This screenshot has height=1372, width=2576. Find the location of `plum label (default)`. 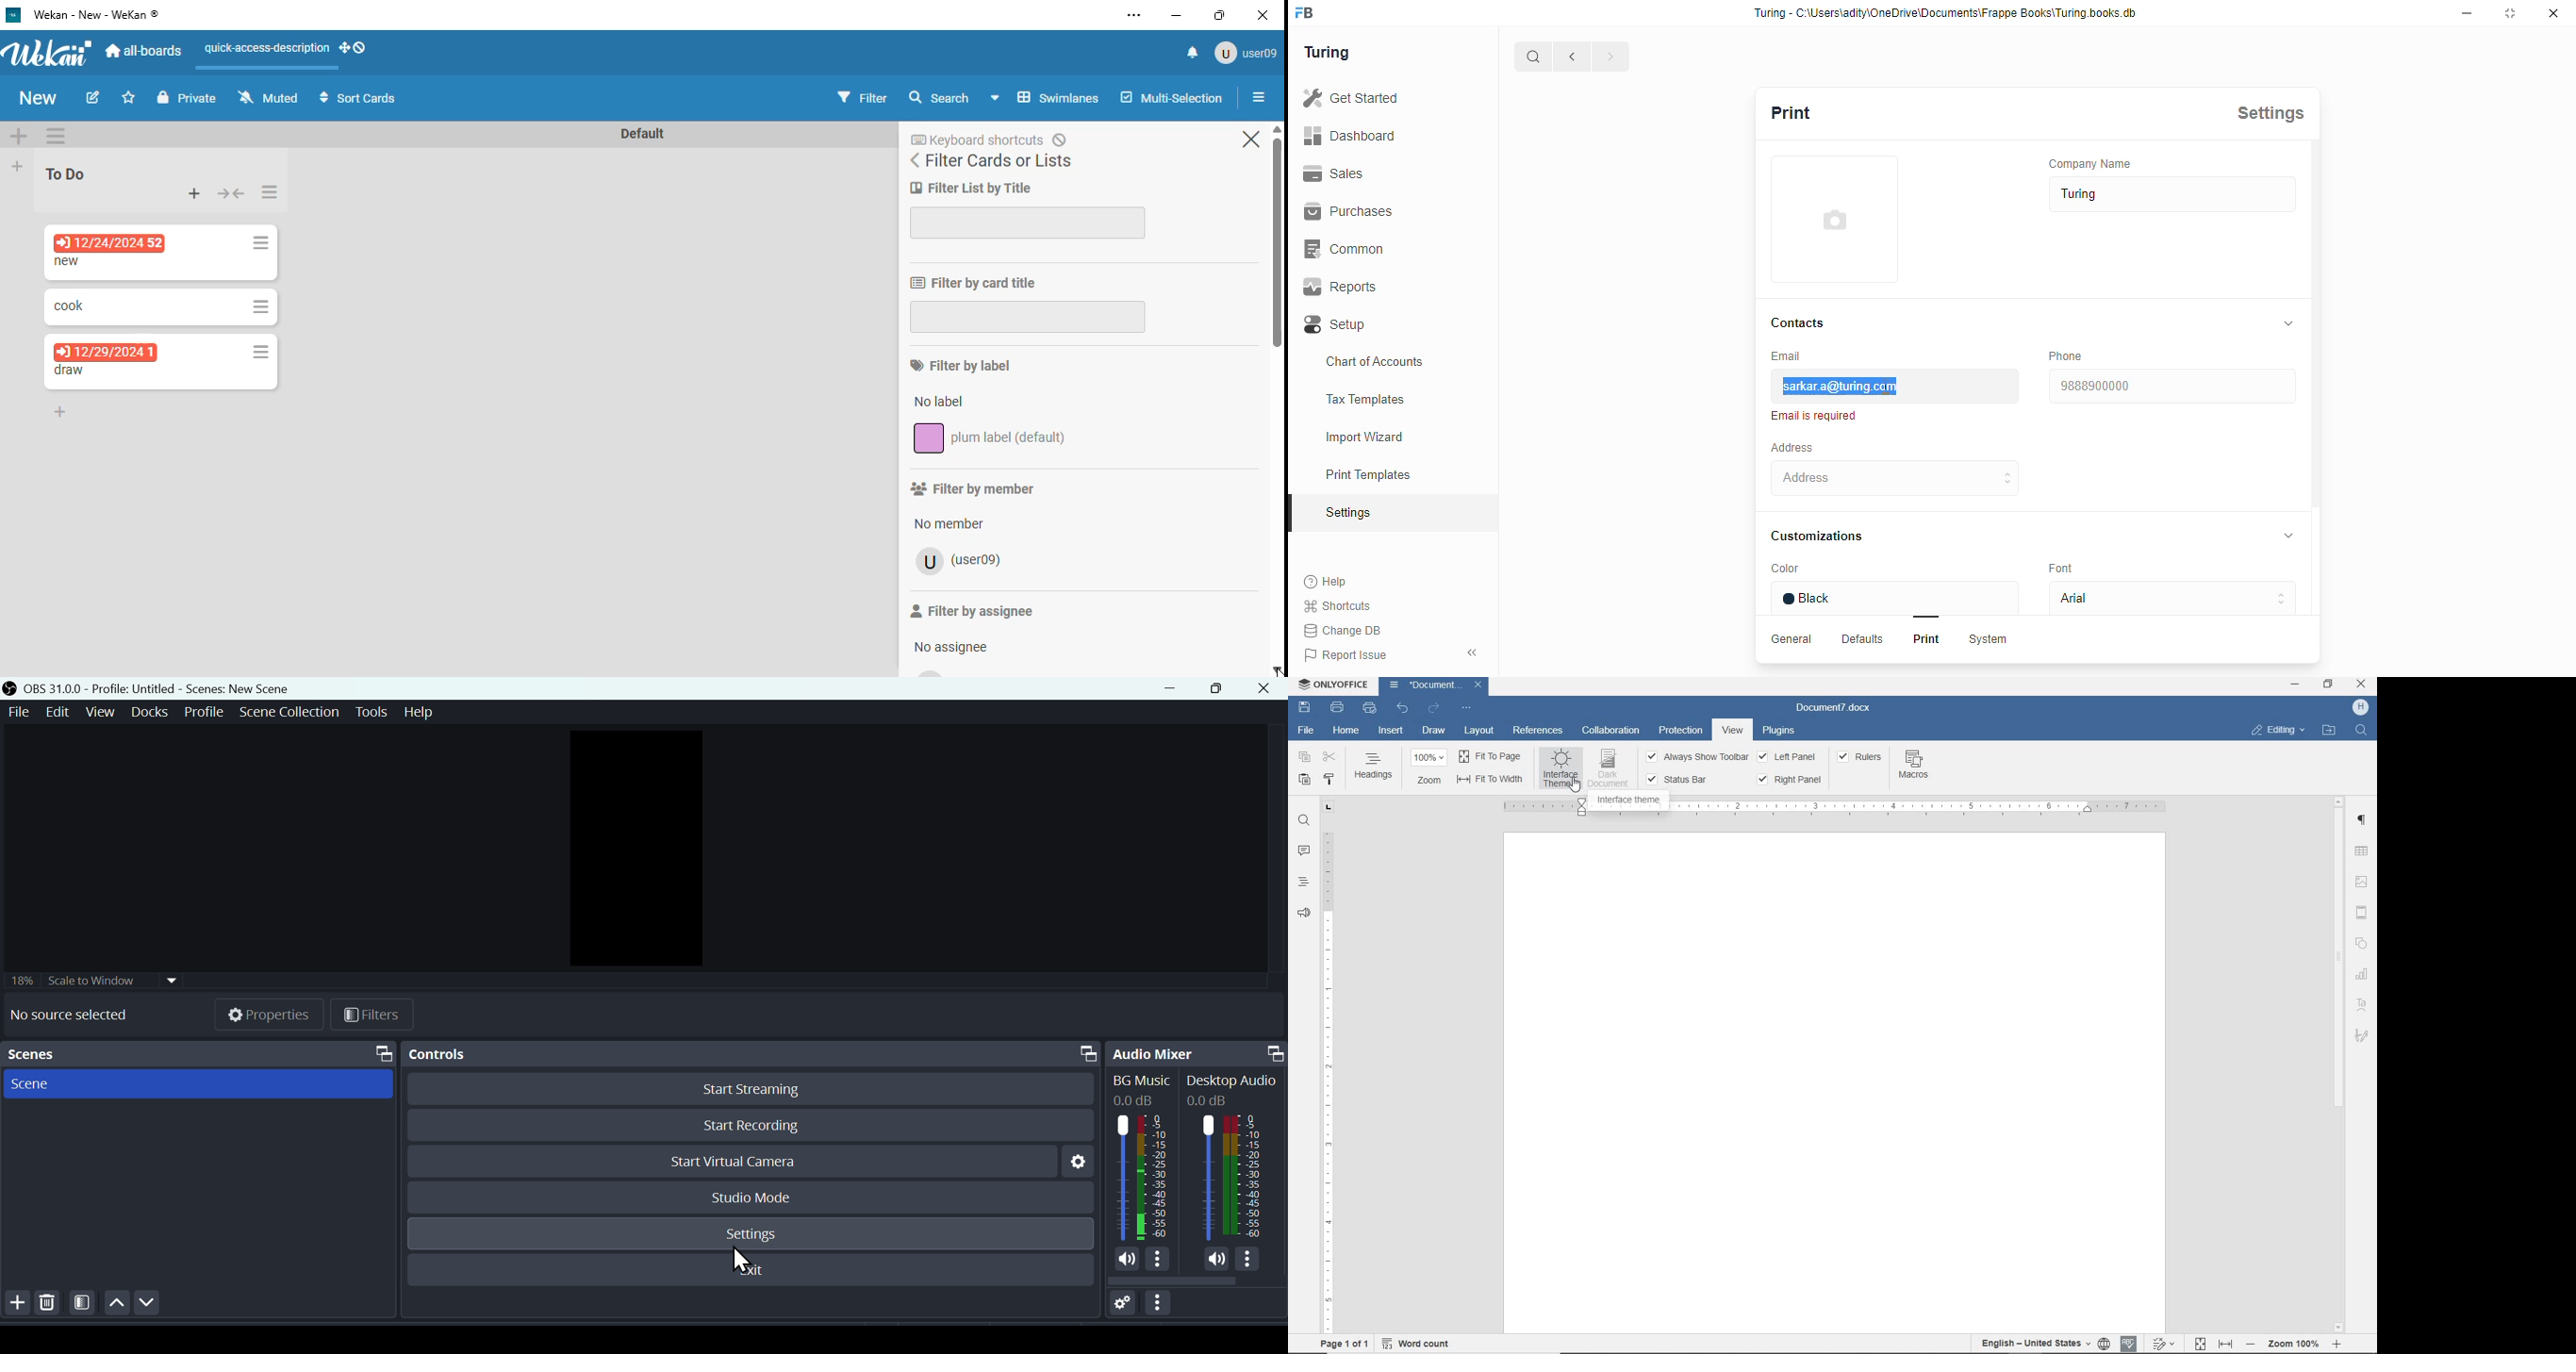

plum label (default) is located at coordinates (990, 437).